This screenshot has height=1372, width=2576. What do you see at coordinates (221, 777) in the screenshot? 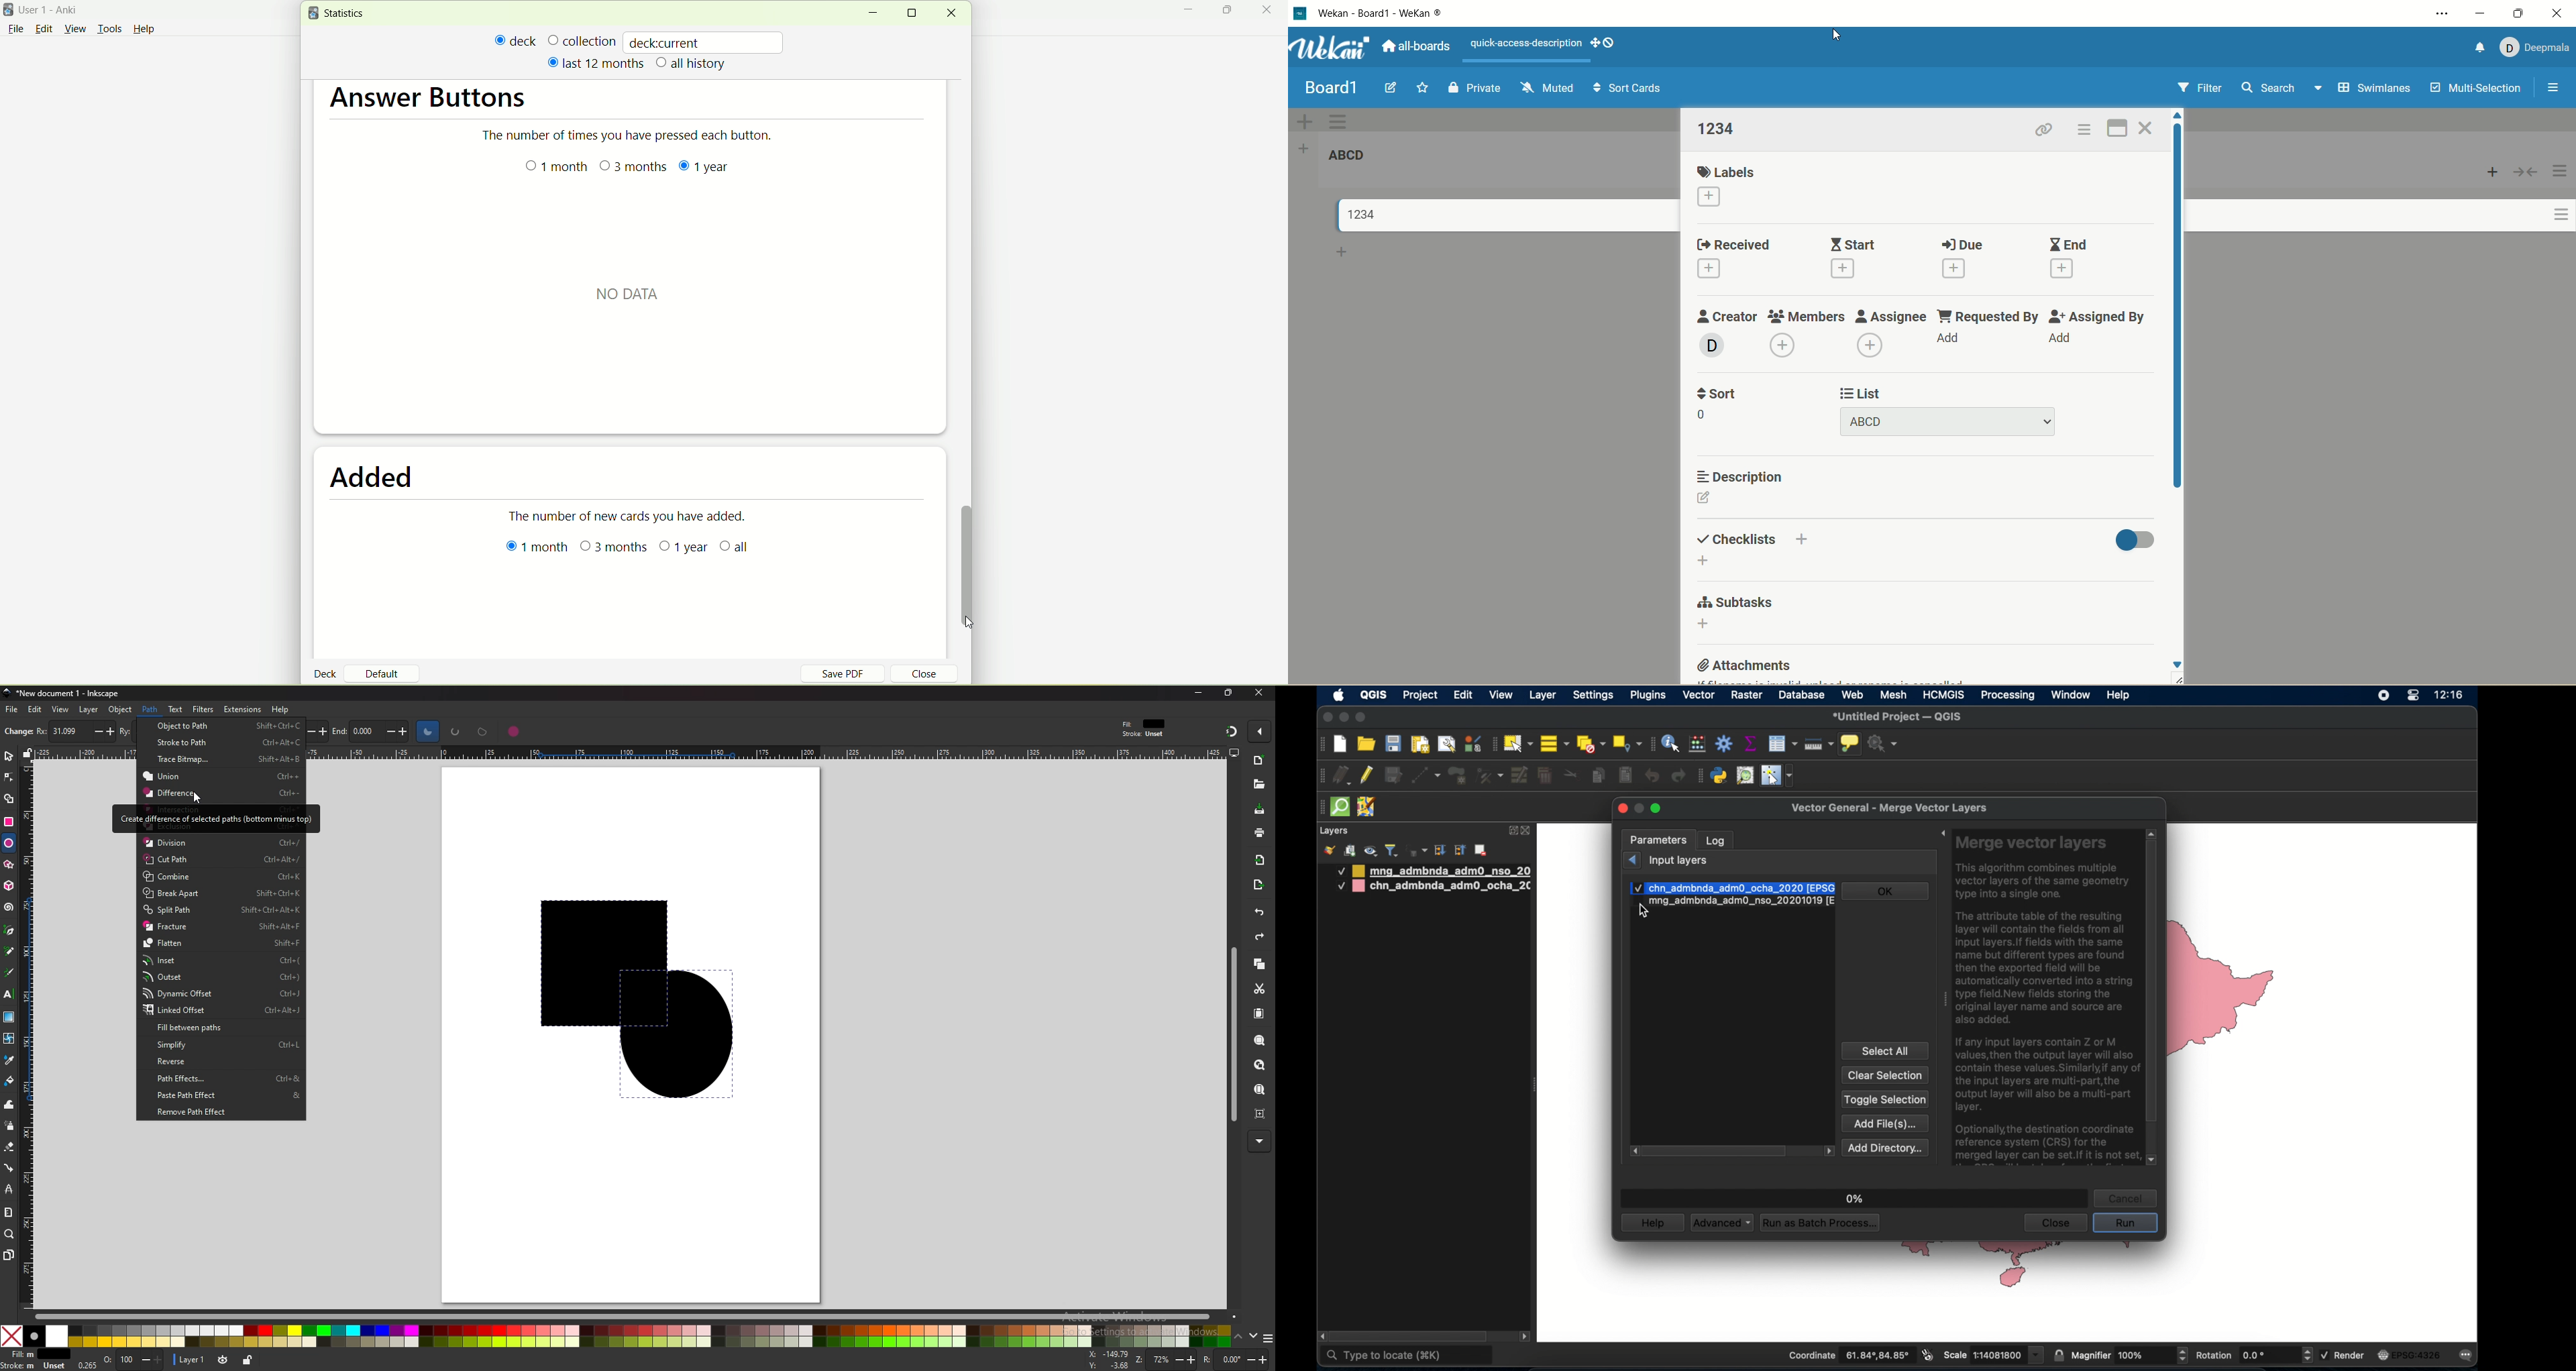
I see `Union` at bounding box center [221, 777].